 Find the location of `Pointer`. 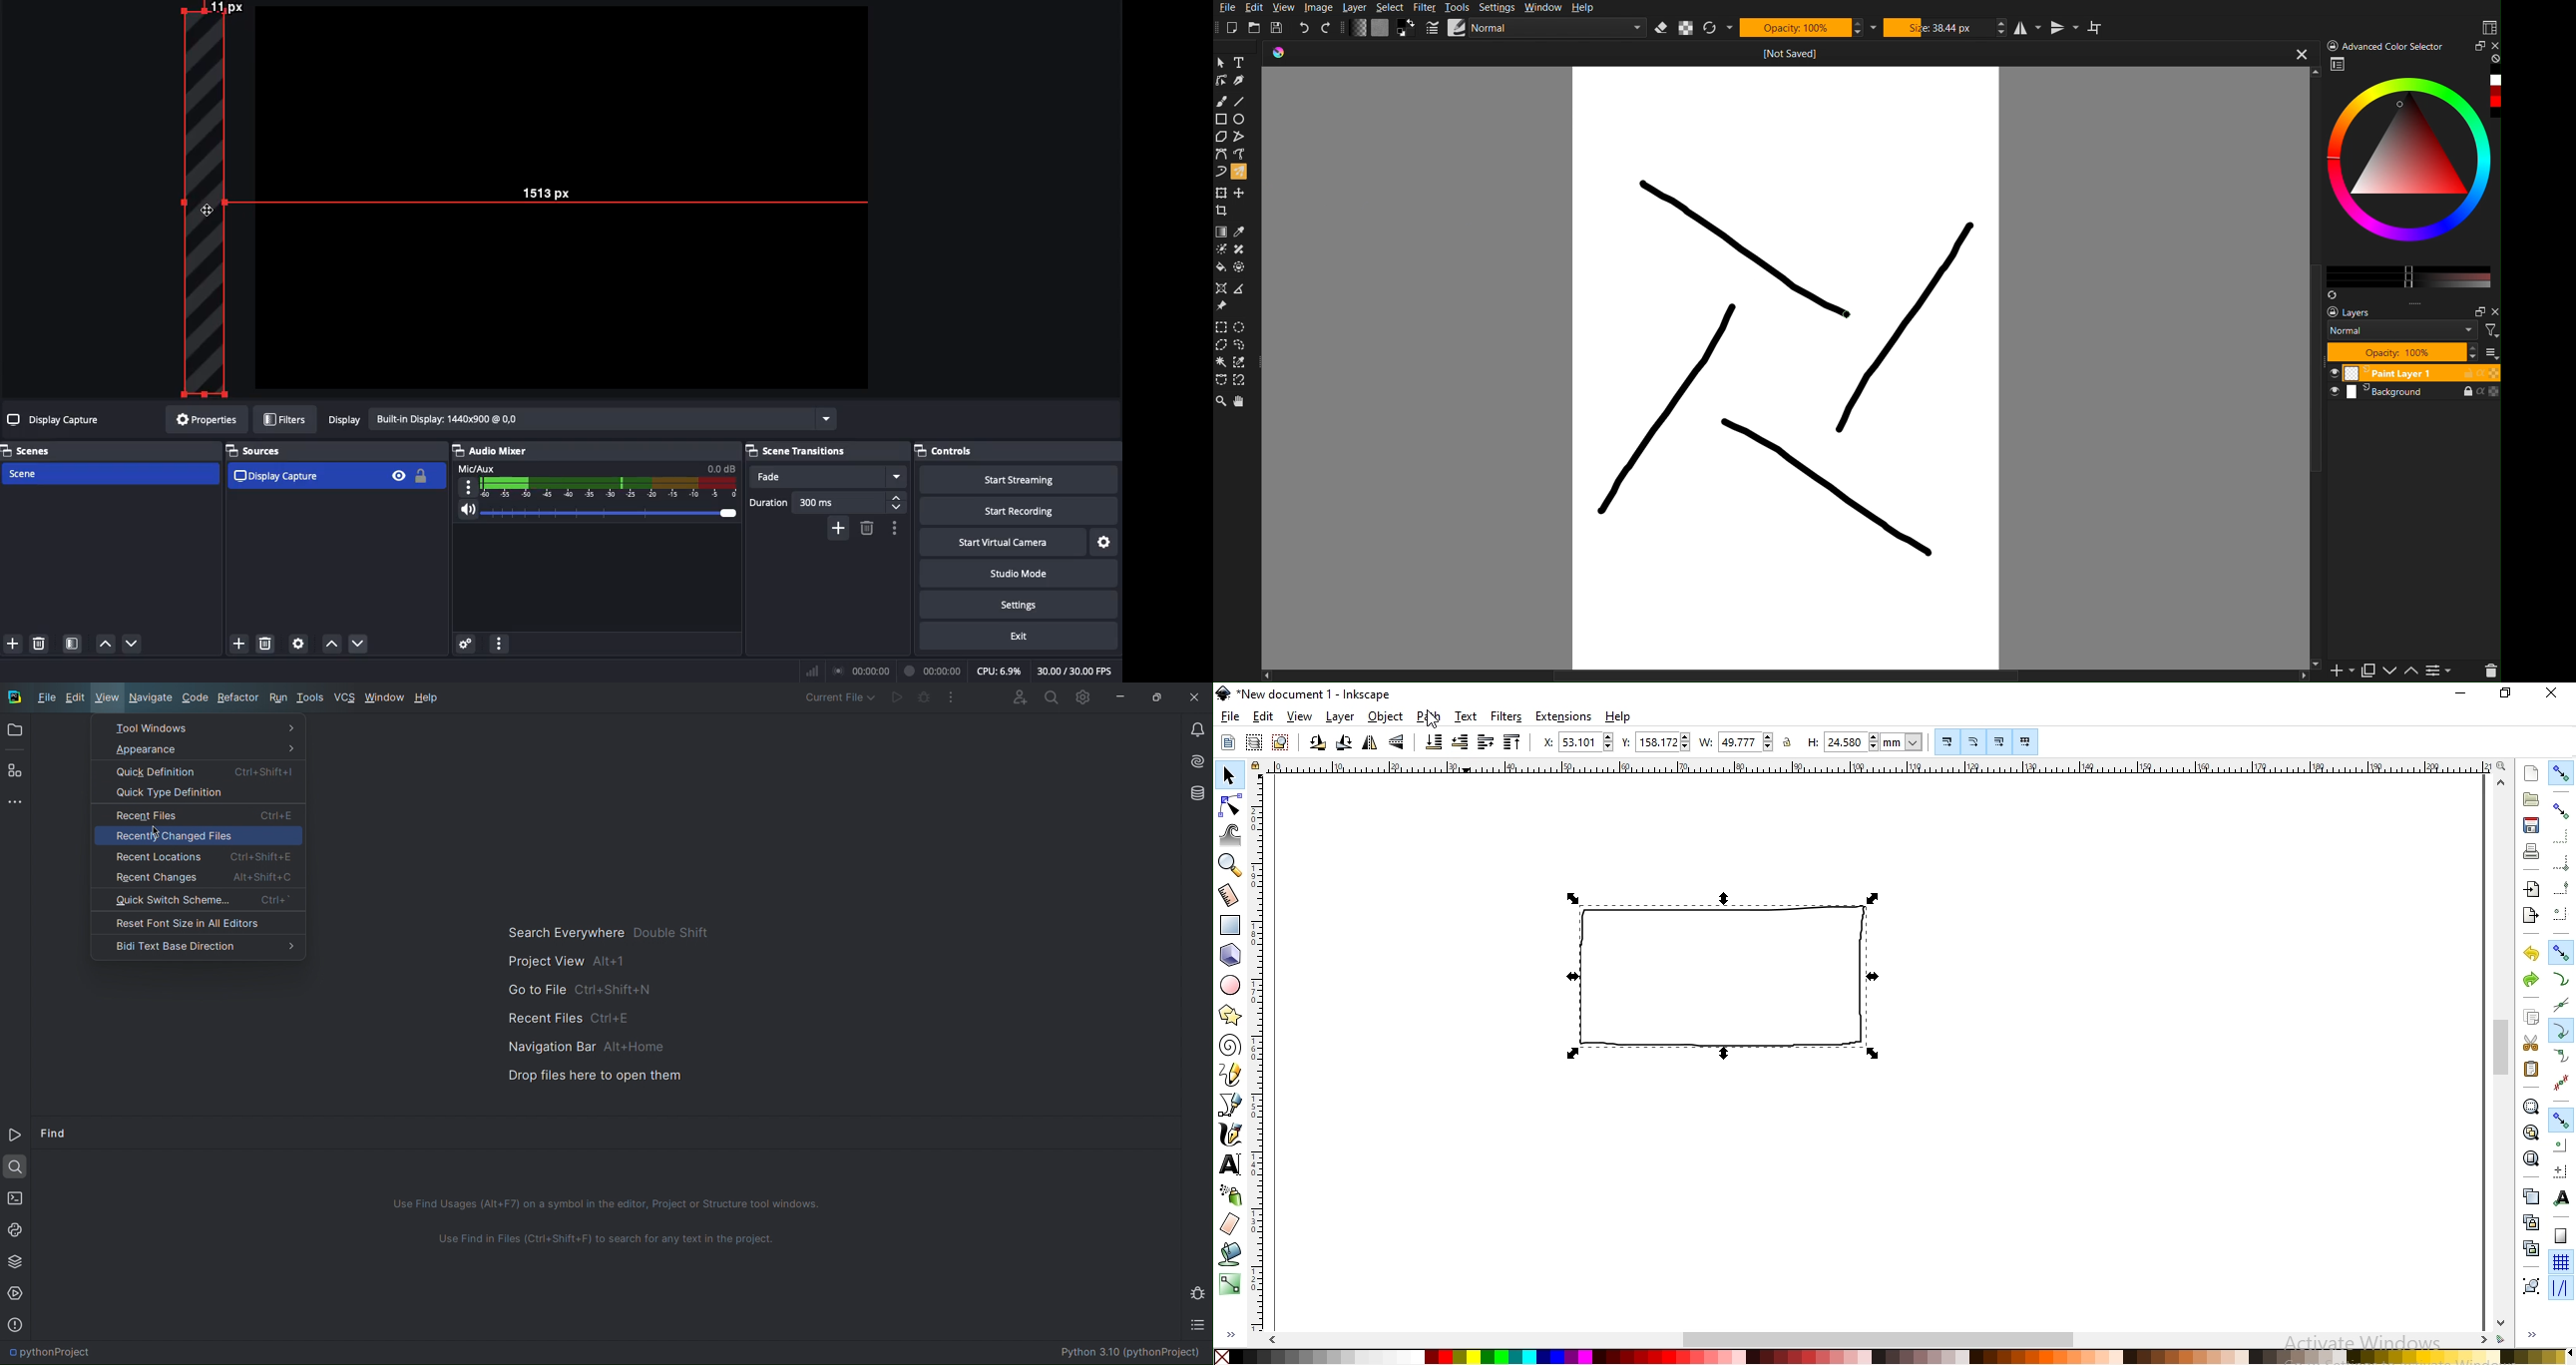

Pointer is located at coordinates (1222, 61).